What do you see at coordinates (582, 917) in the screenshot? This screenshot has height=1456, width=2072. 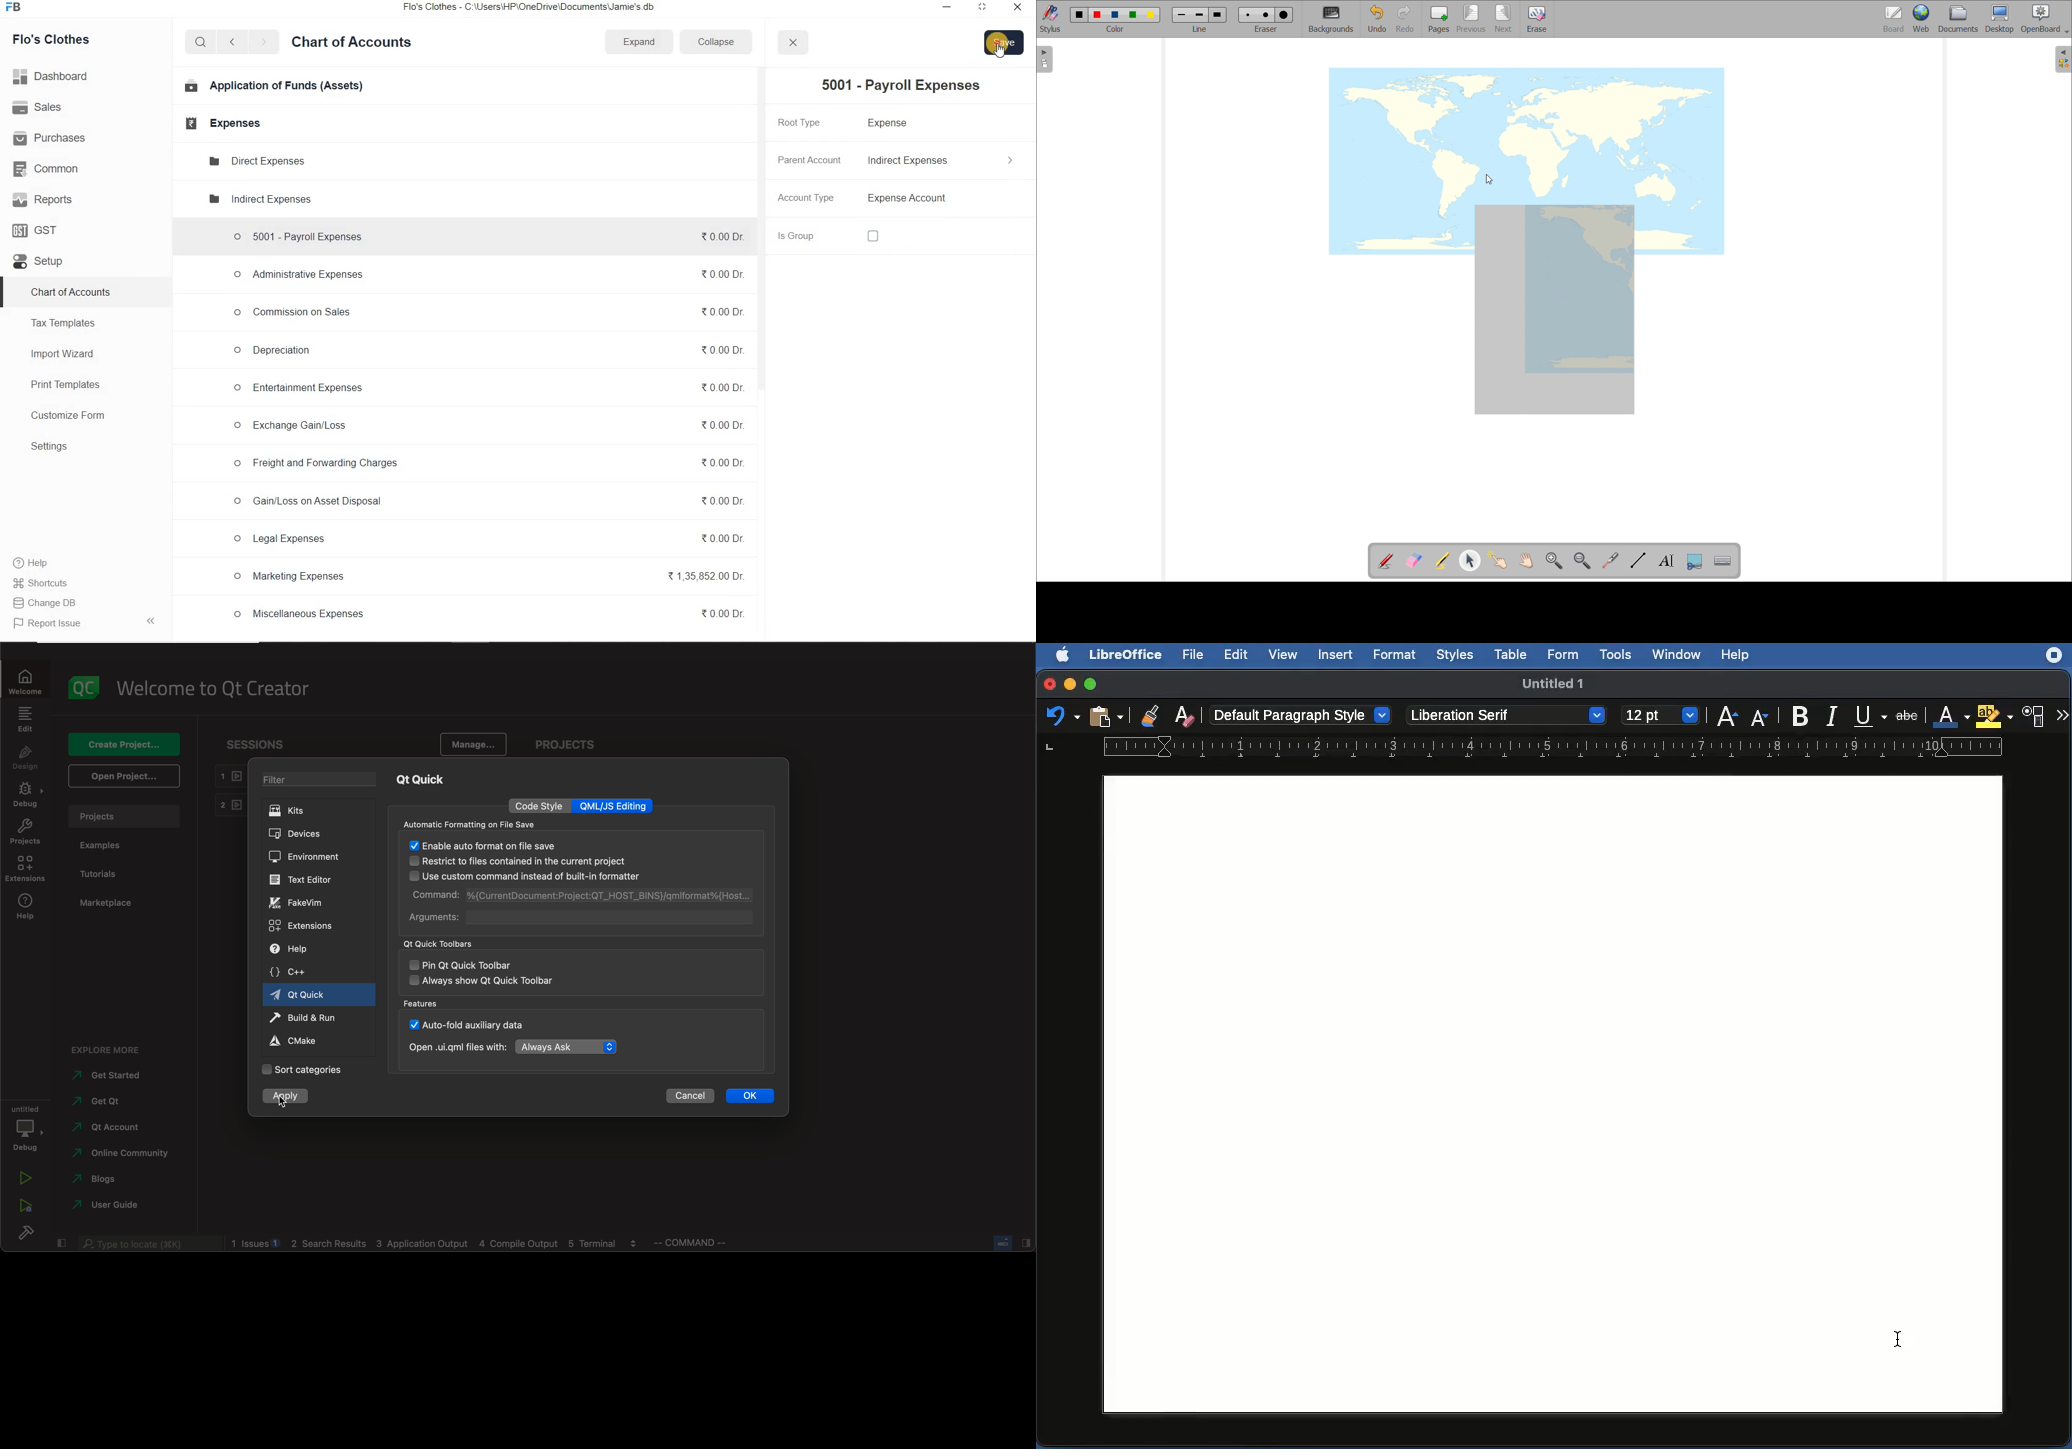 I see `arguments` at bounding box center [582, 917].